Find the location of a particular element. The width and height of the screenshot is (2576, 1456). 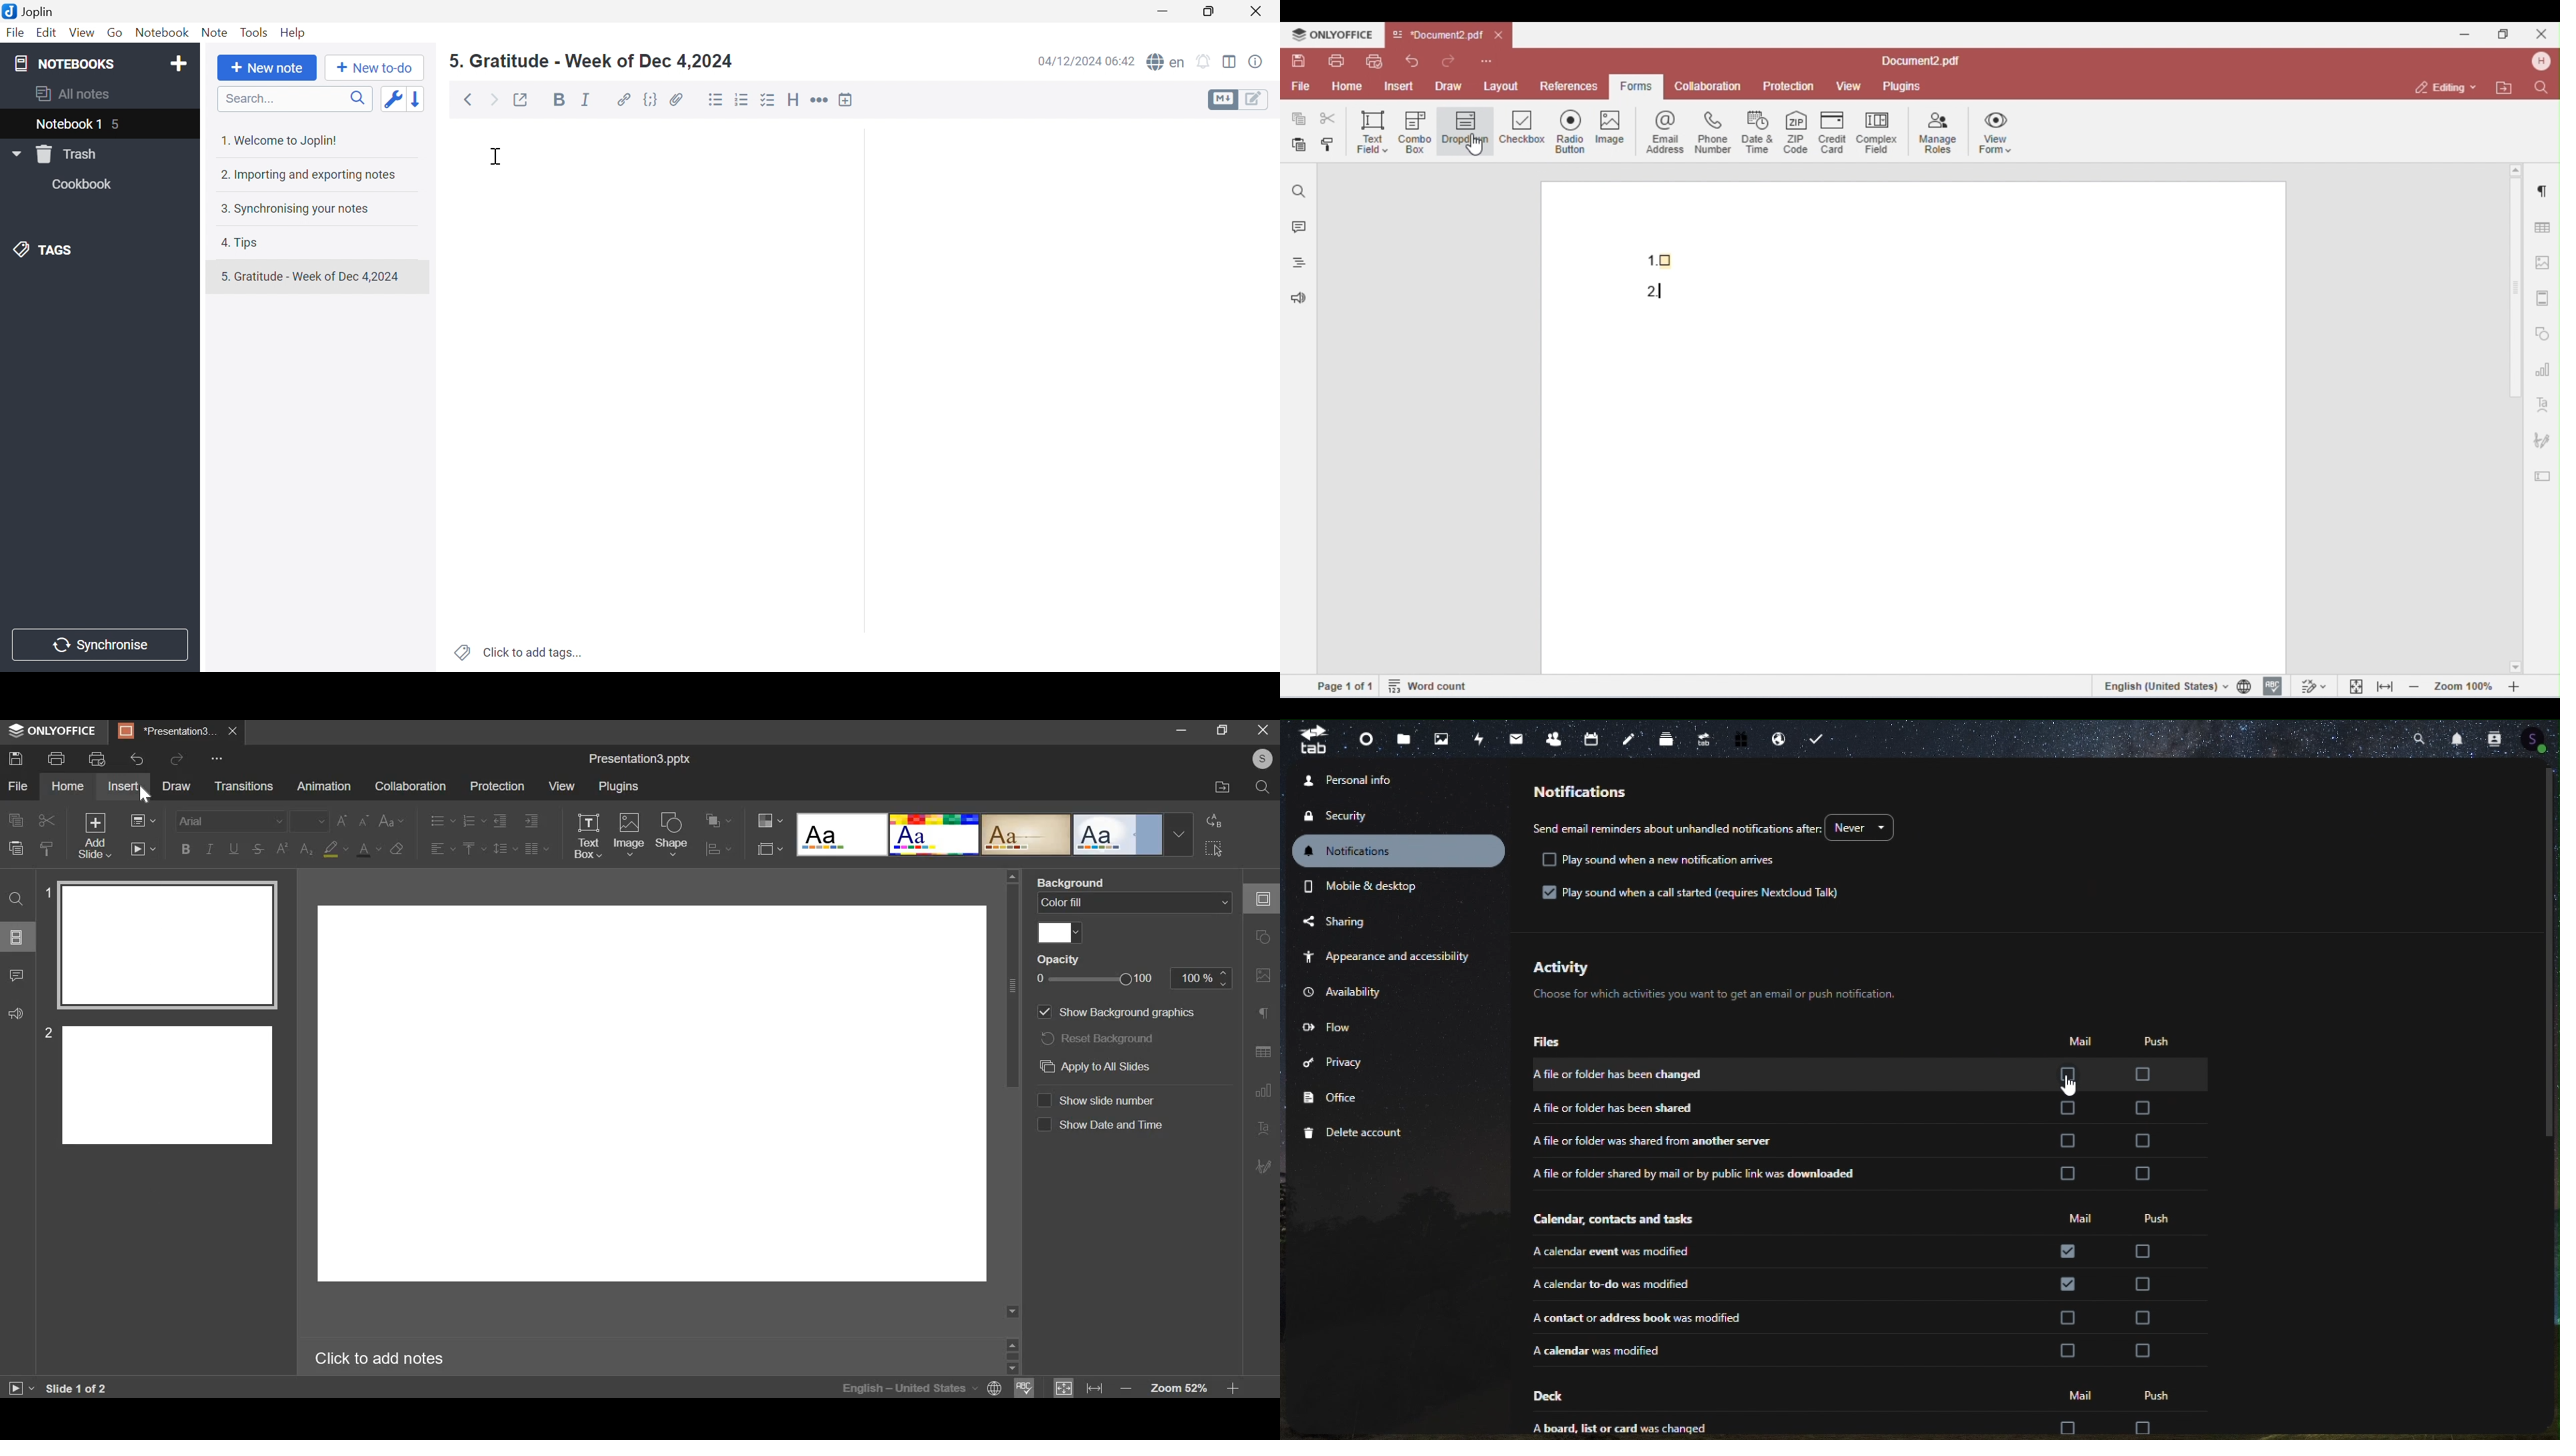

redo is located at coordinates (178, 758).